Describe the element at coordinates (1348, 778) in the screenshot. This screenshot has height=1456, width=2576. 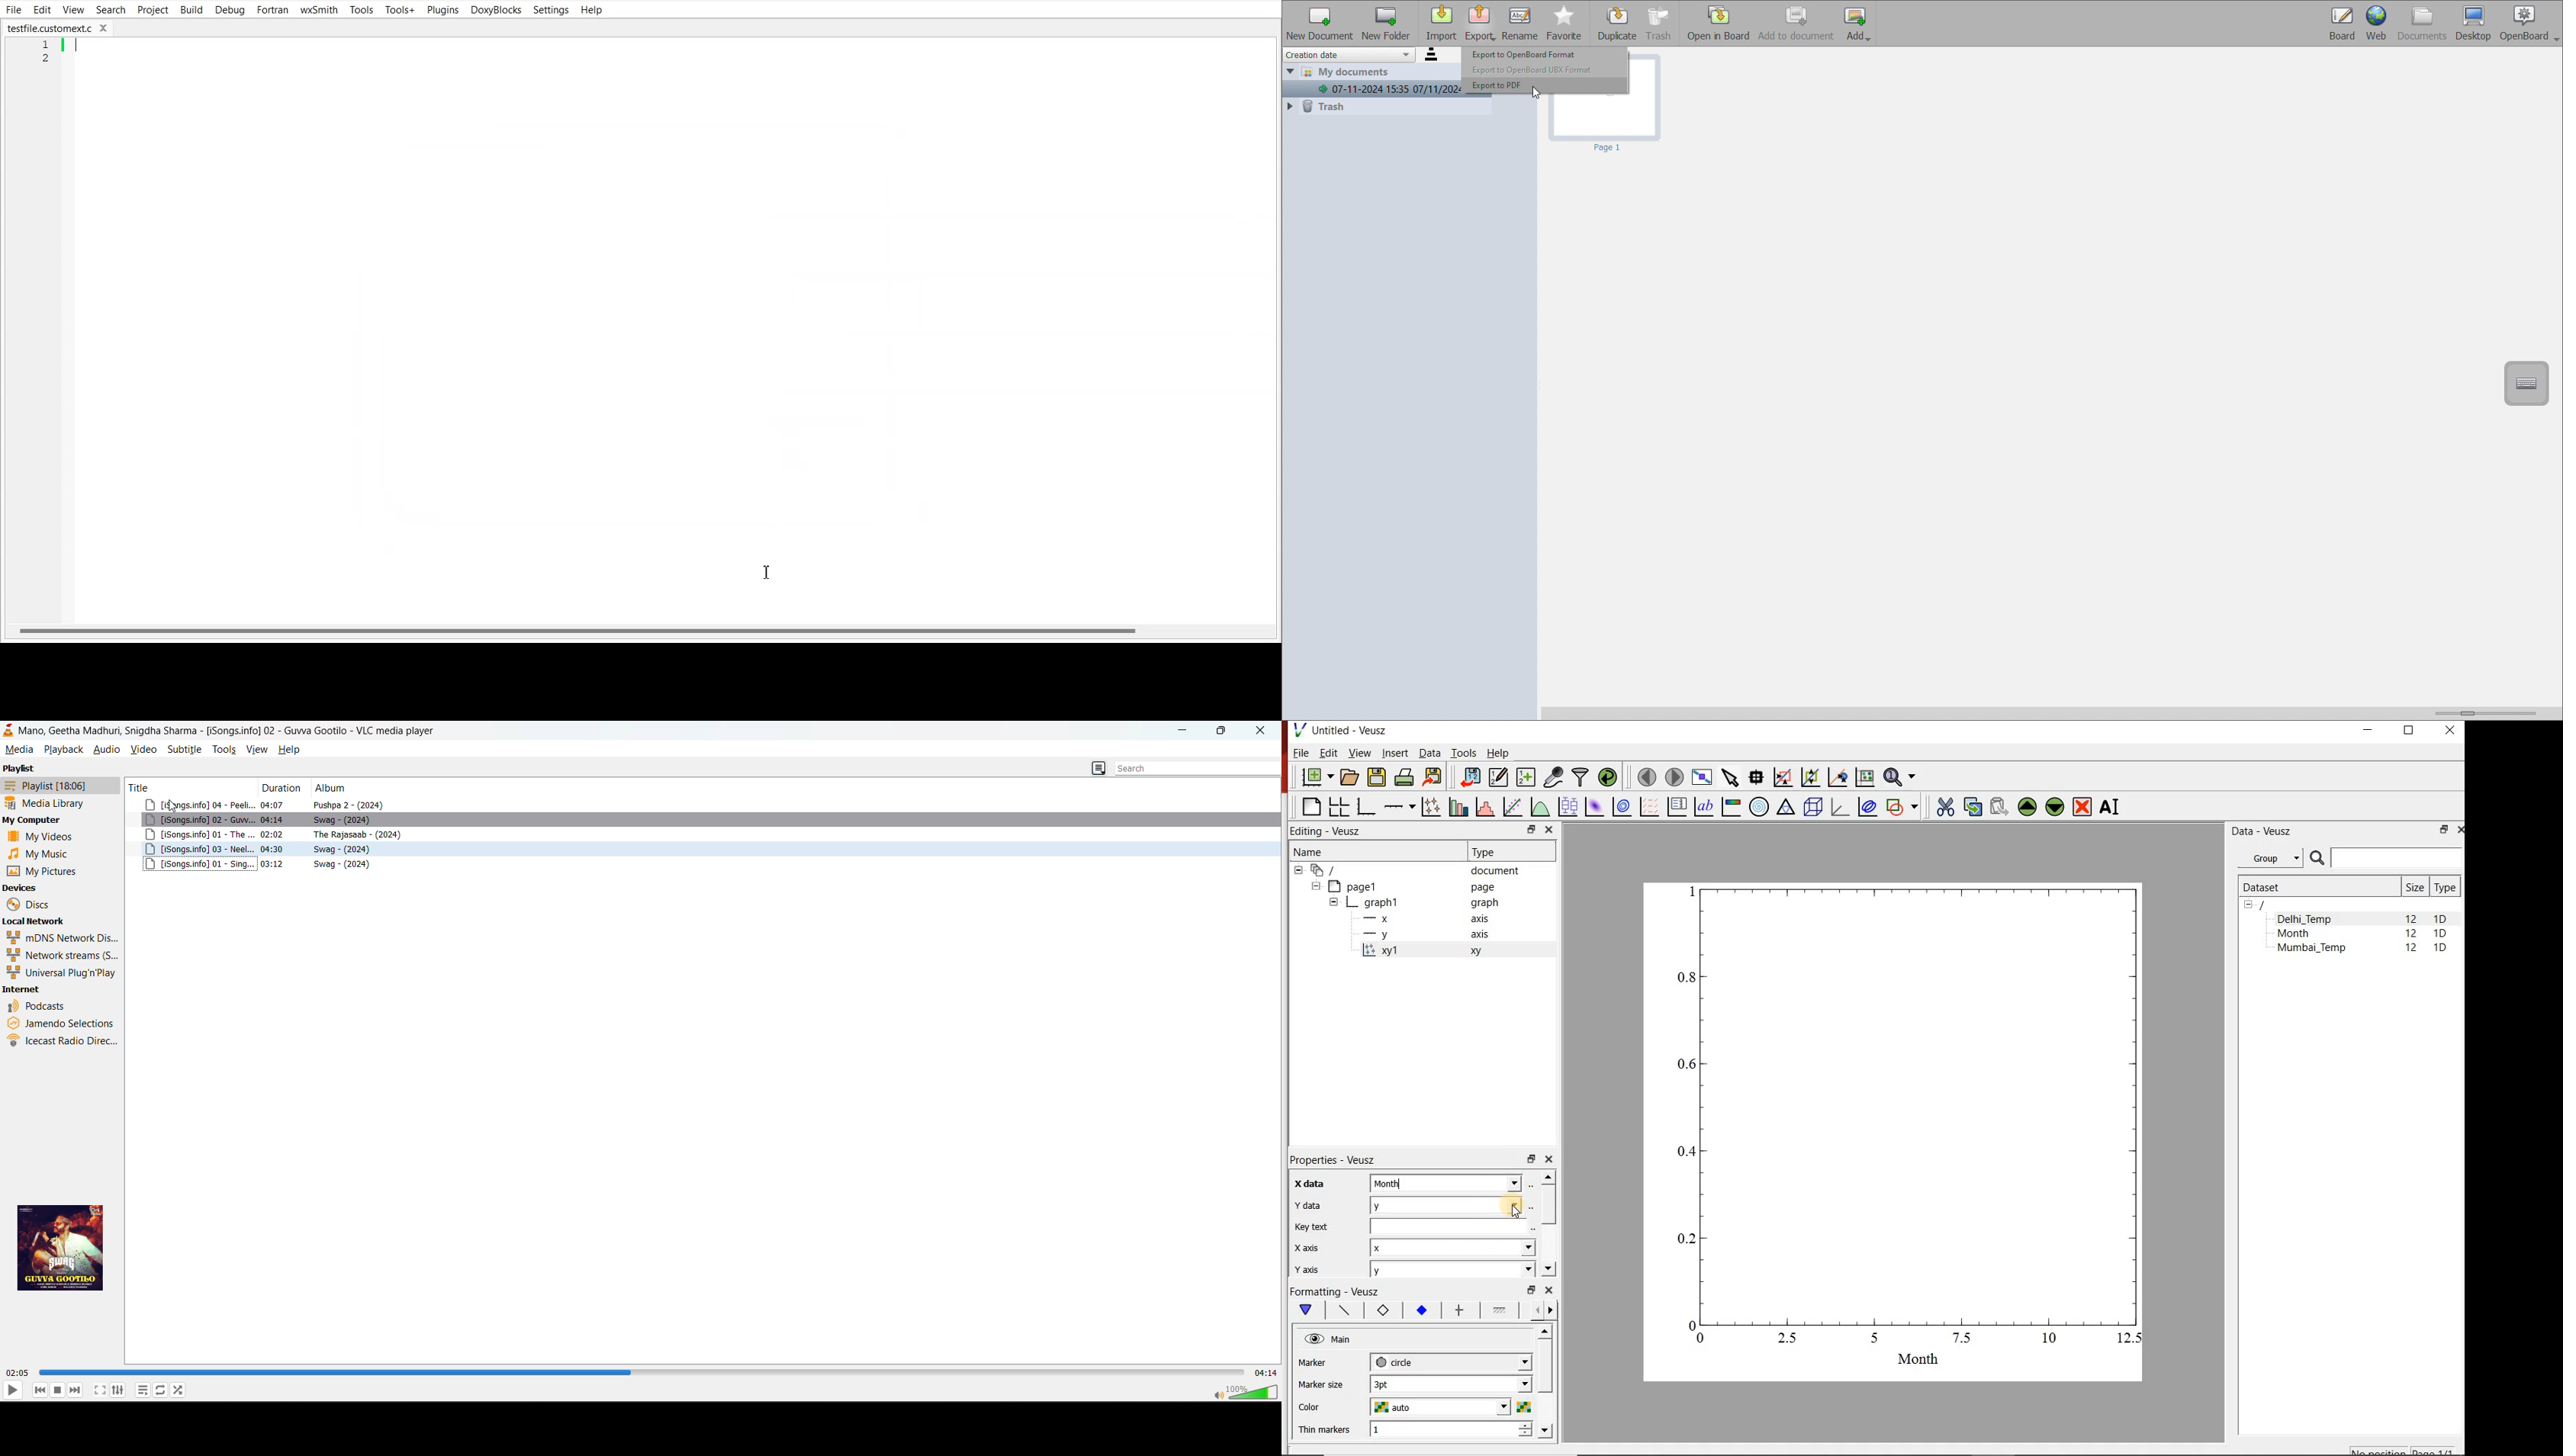
I see `open a document` at that location.